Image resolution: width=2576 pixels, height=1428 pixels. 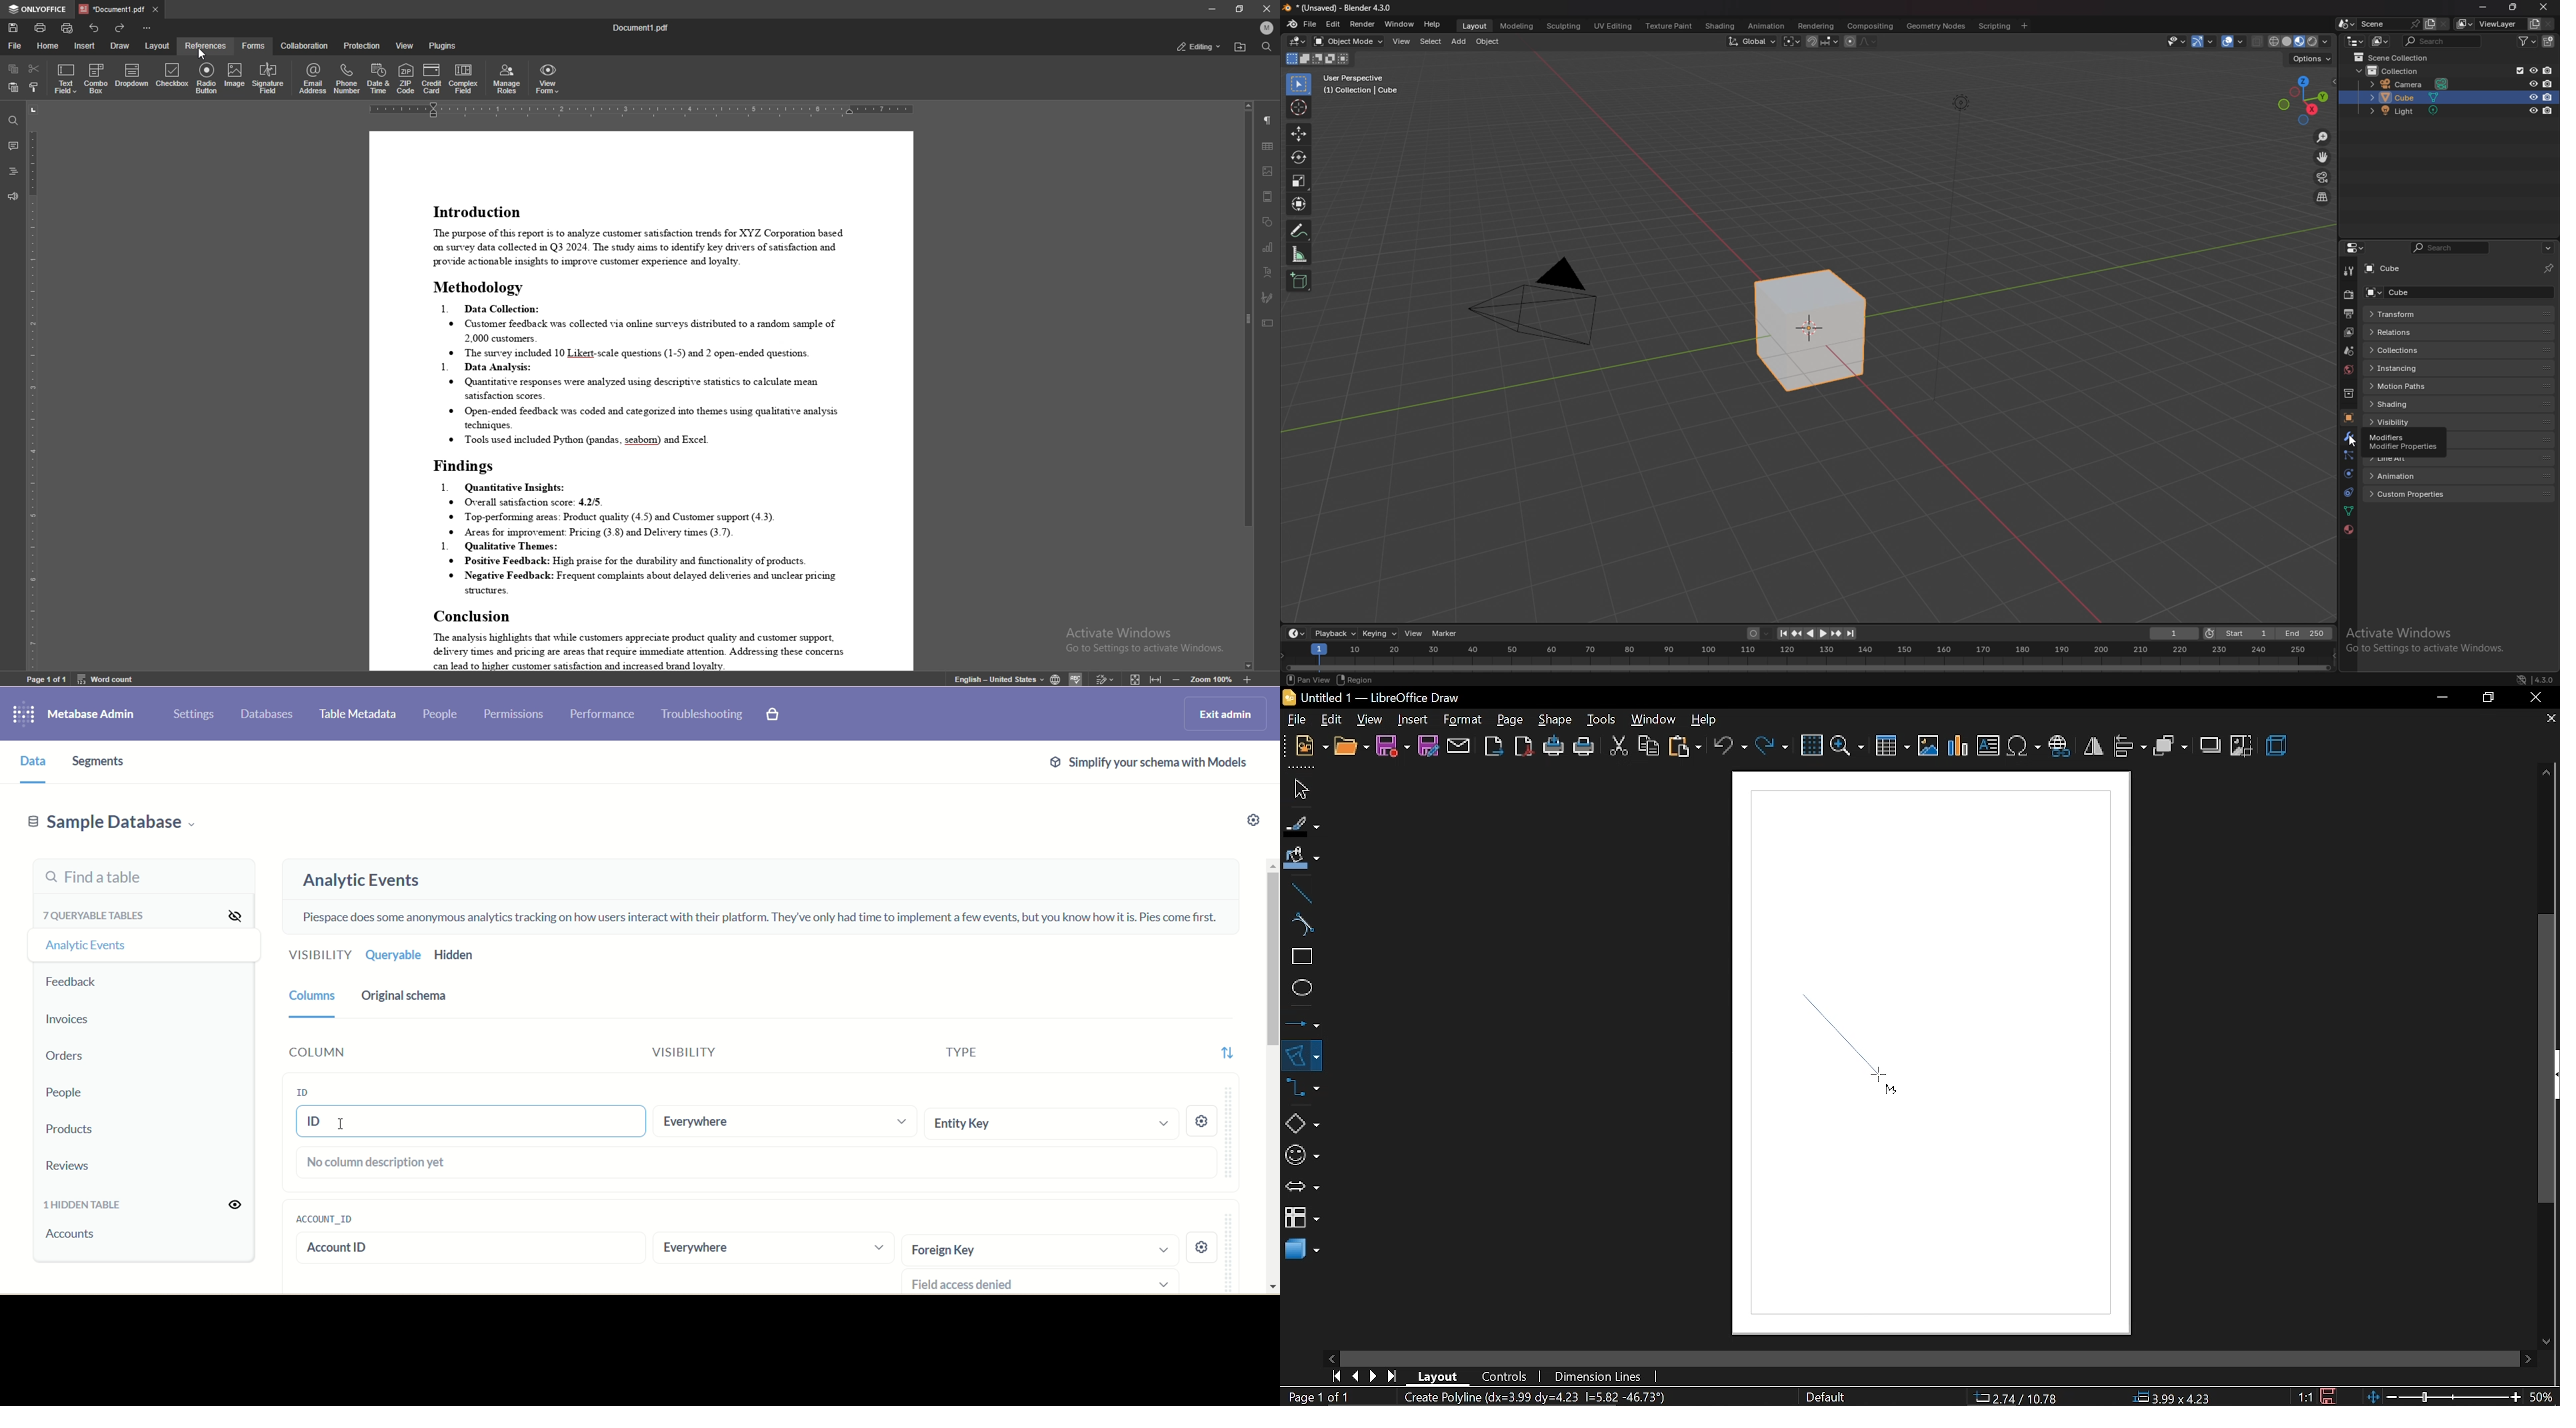 What do you see at coordinates (314, 1002) in the screenshot?
I see `Columns` at bounding box center [314, 1002].